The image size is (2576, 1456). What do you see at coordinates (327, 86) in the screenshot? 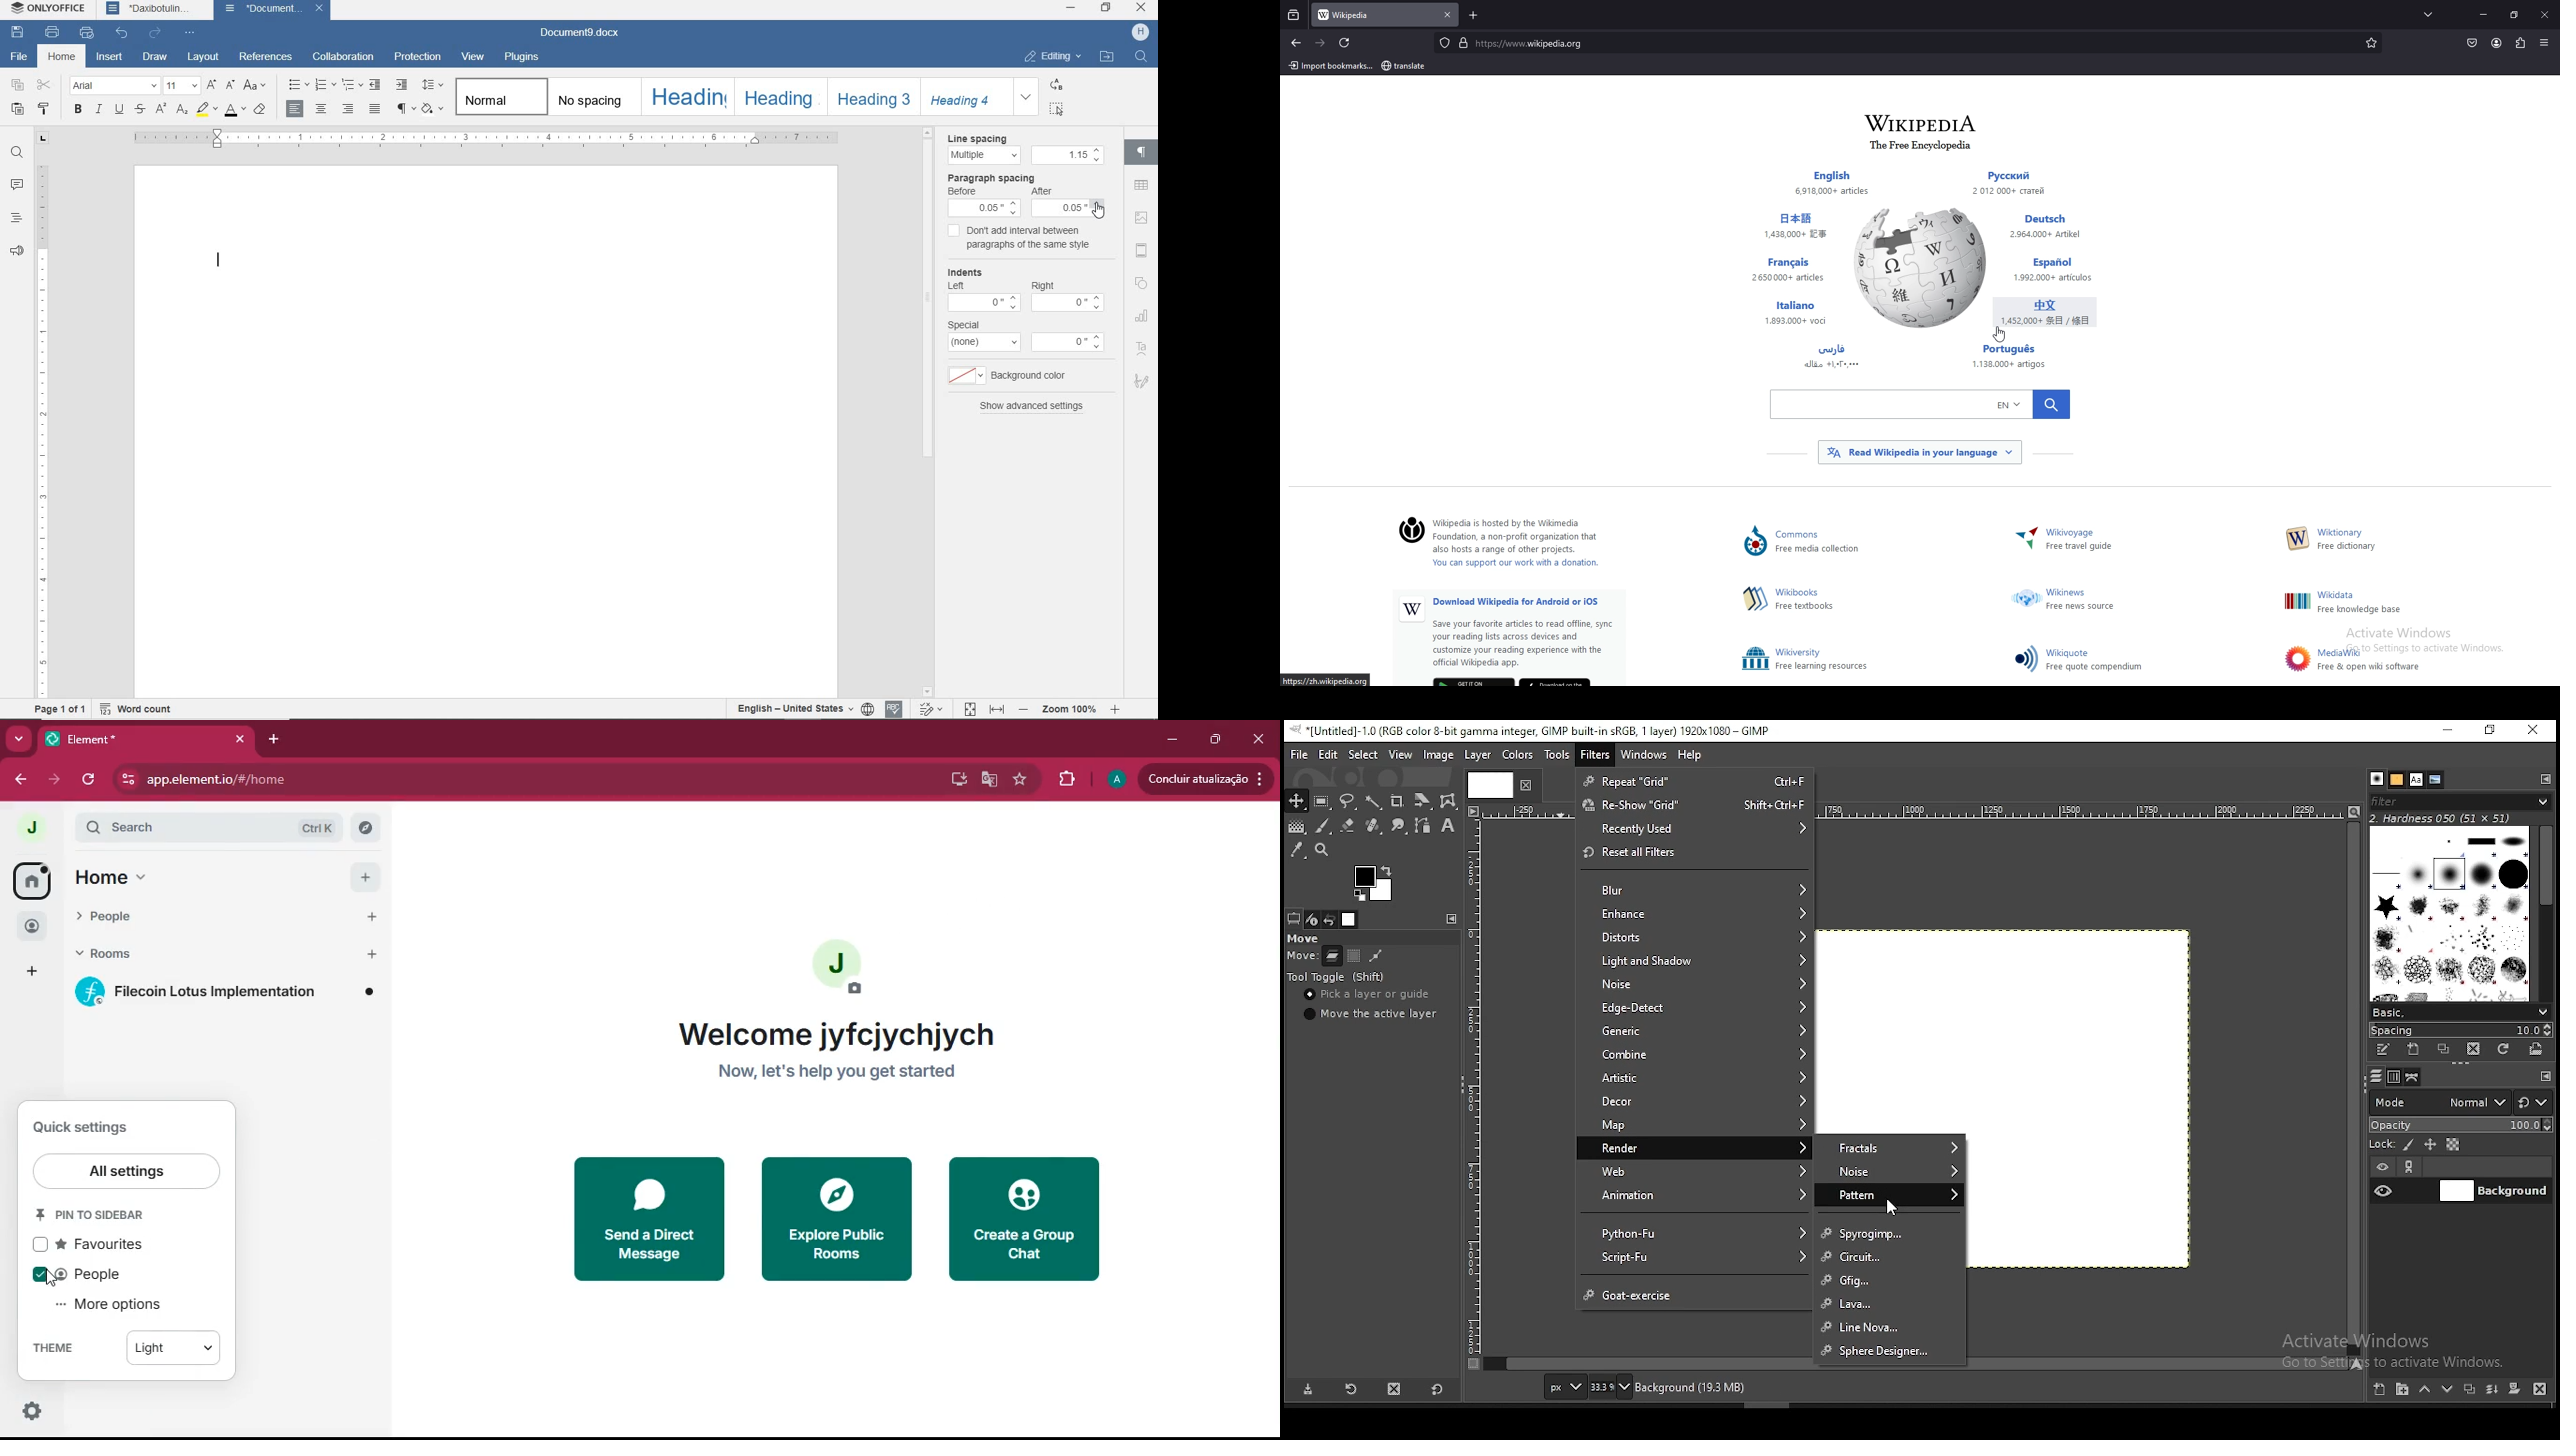
I see `numbering` at bounding box center [327, 86].